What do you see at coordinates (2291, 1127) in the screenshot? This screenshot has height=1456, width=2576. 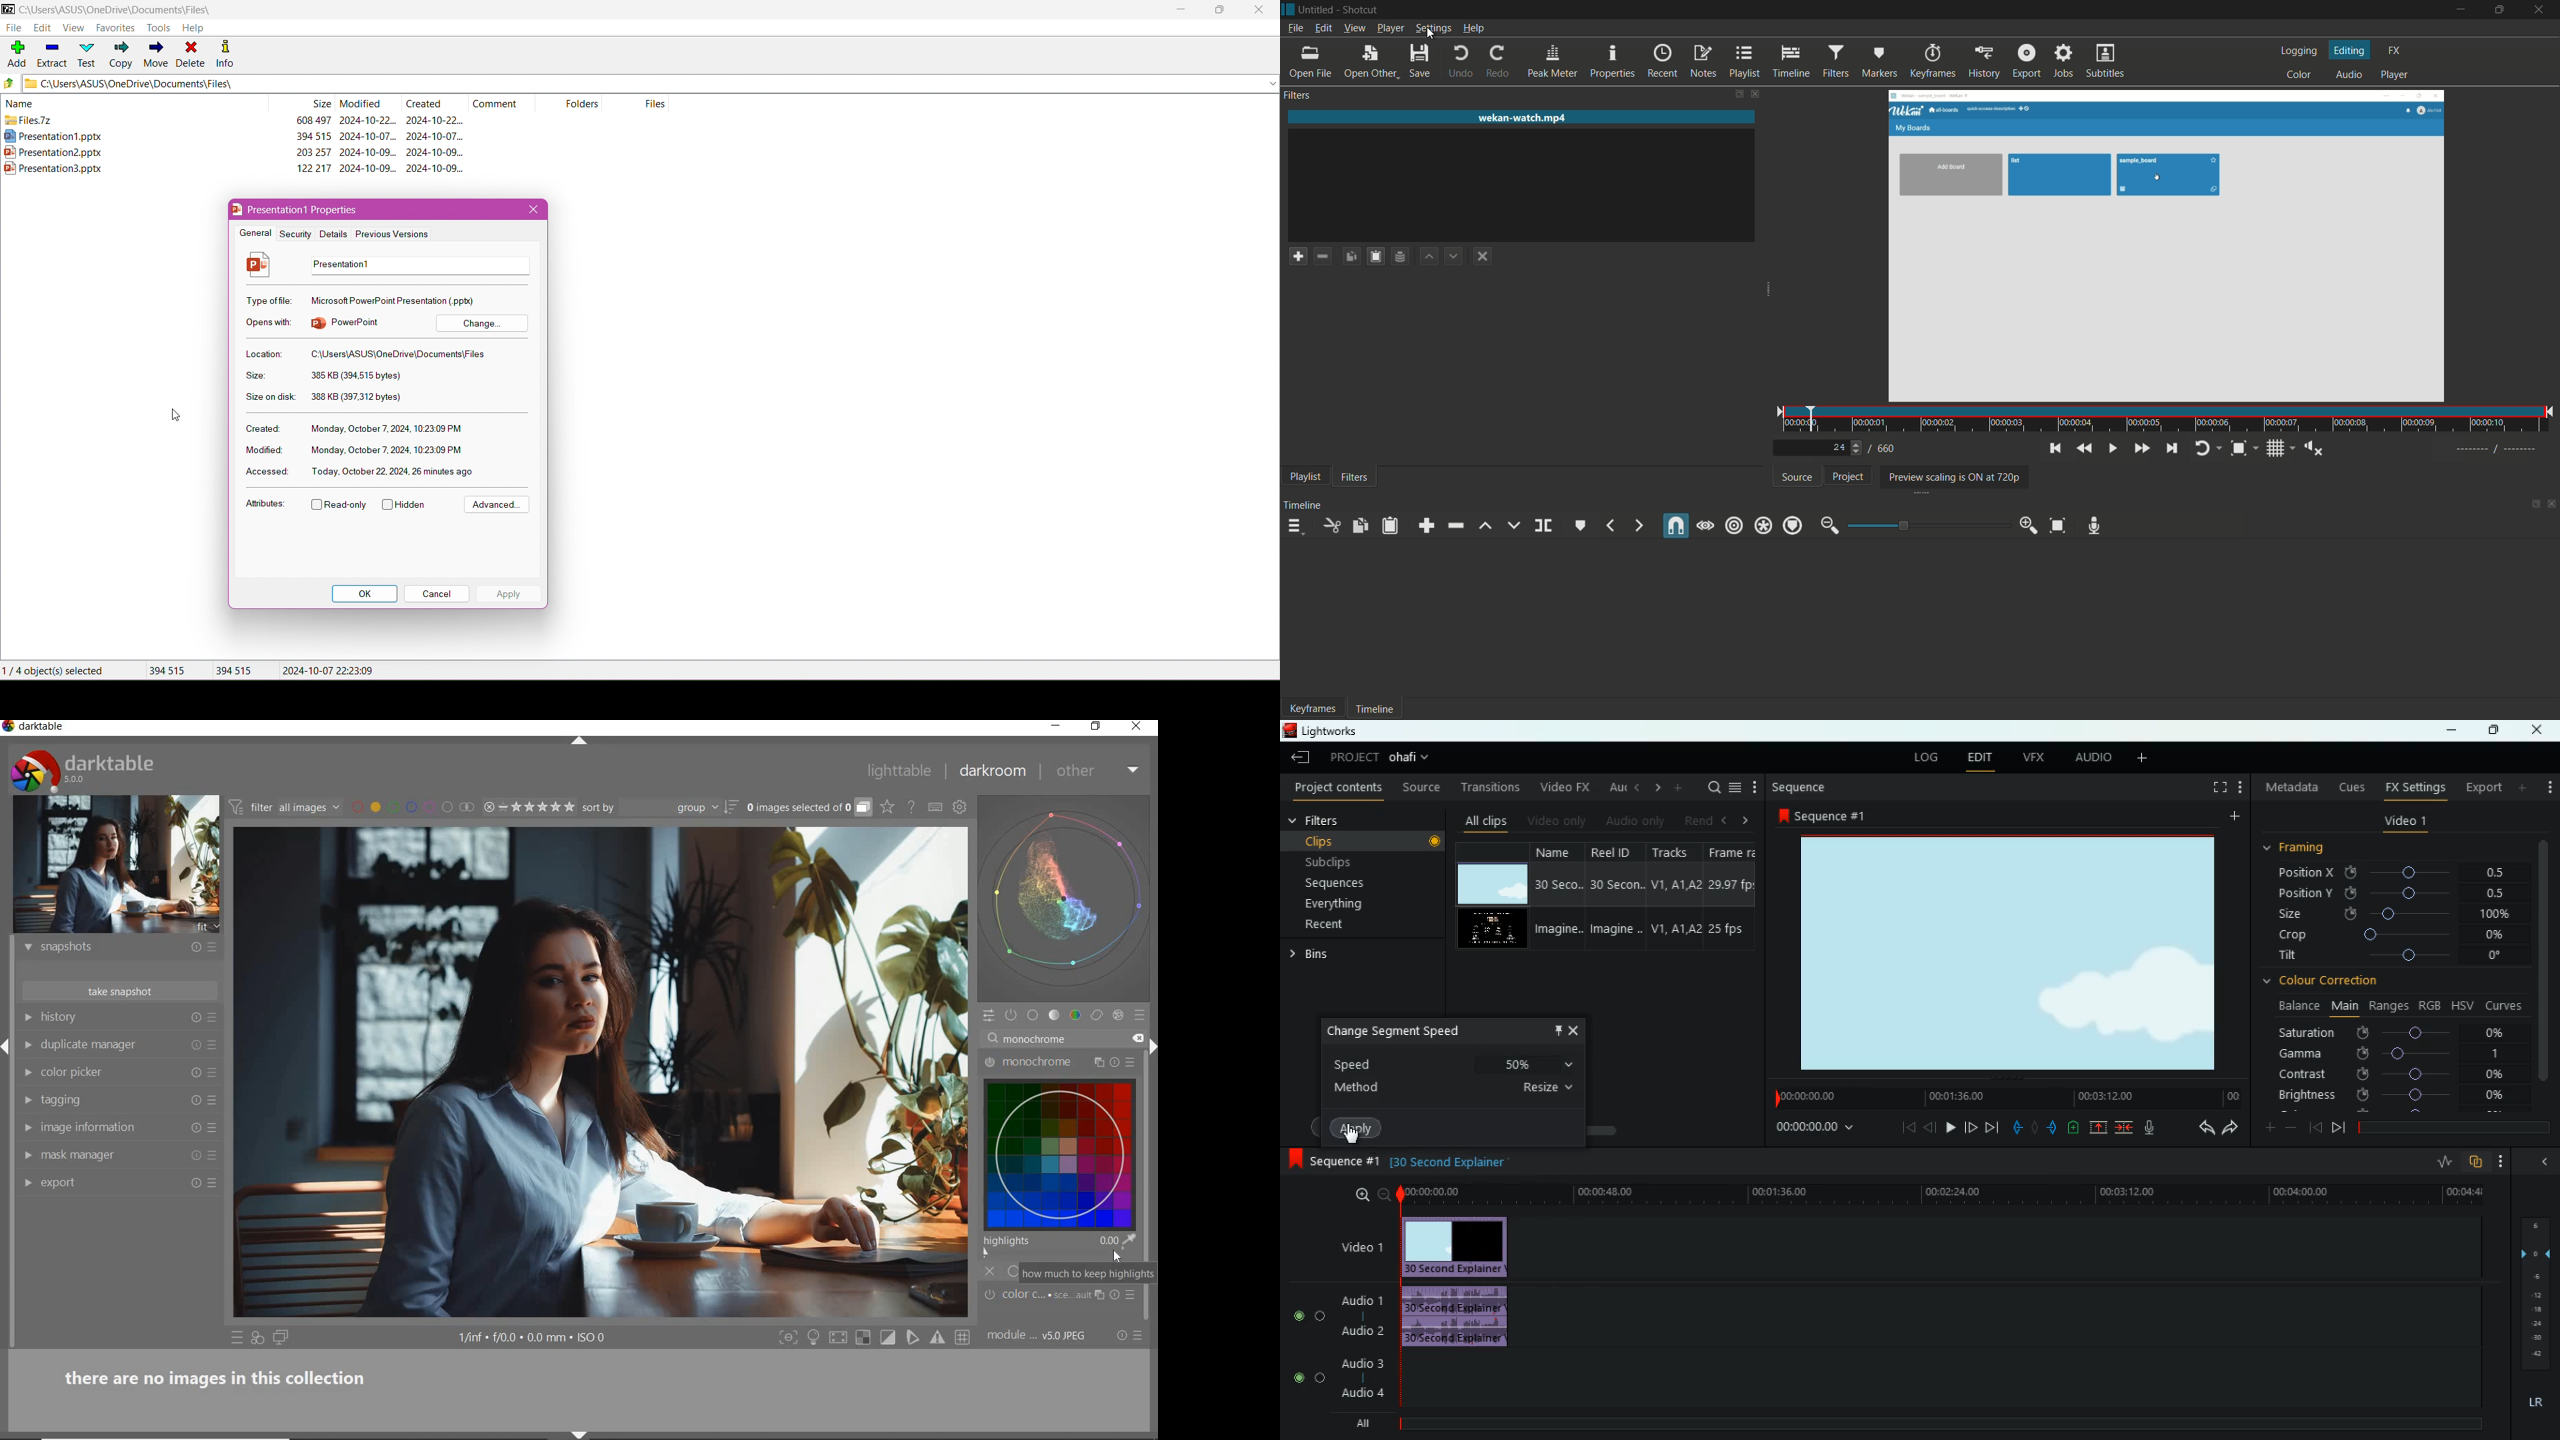 I see `minus` at bounding box center [2291, 1127].